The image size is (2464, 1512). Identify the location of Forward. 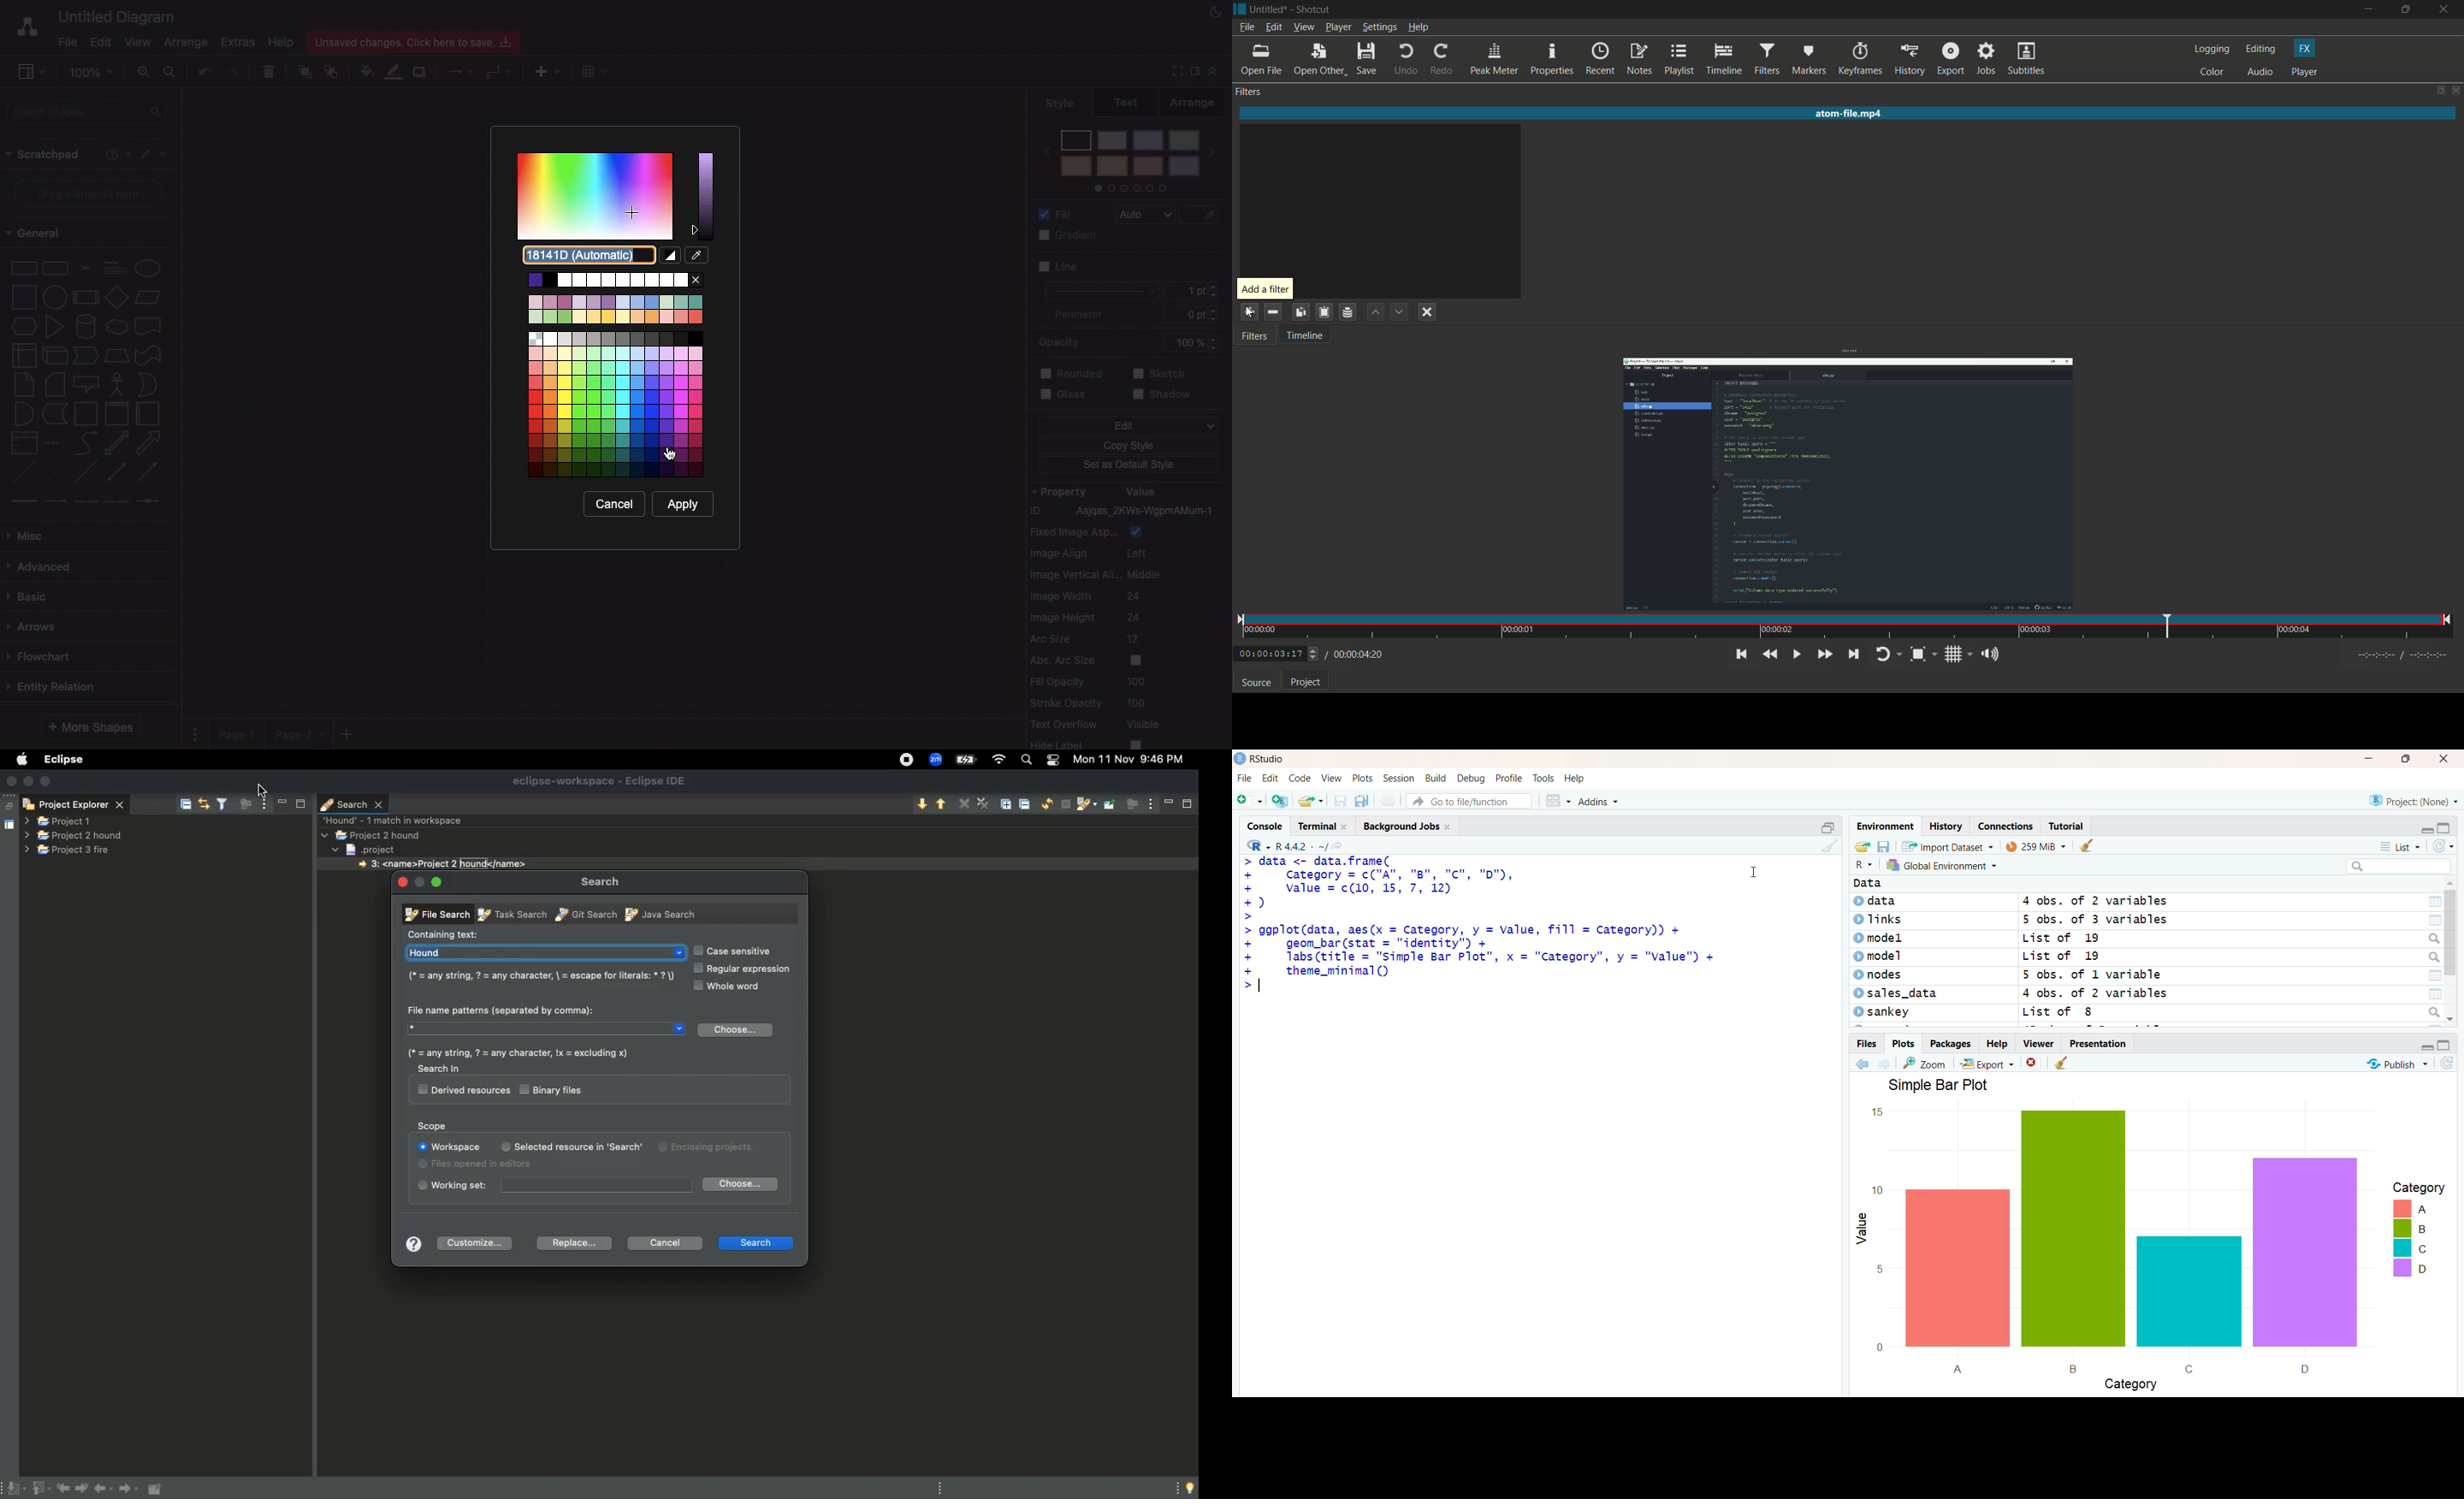
(130, 1491).